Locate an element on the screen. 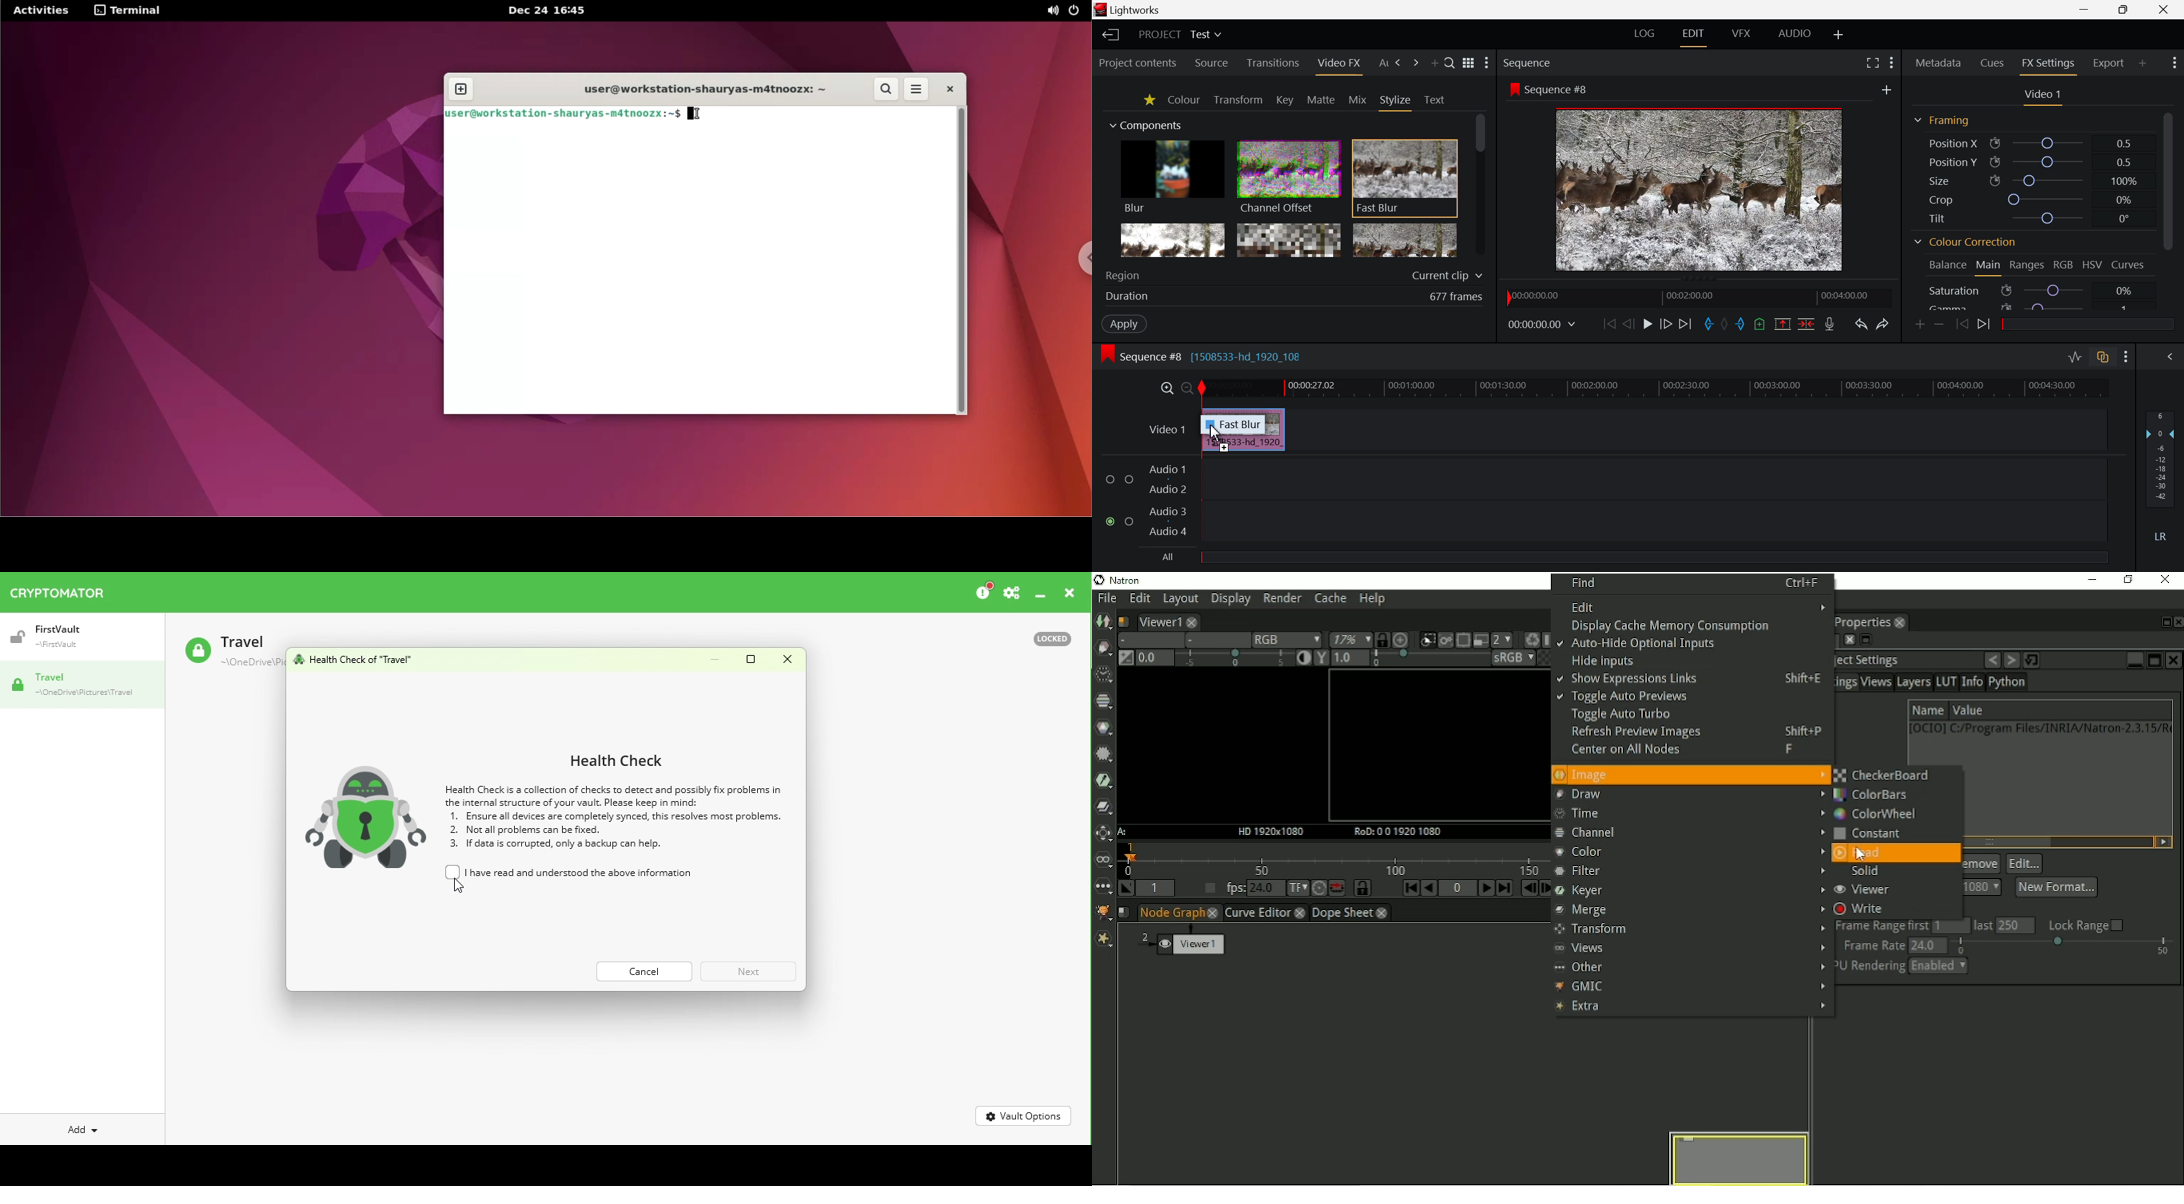 The image size is (2184, 1204). Layout is located at coordinates (1180, 599).